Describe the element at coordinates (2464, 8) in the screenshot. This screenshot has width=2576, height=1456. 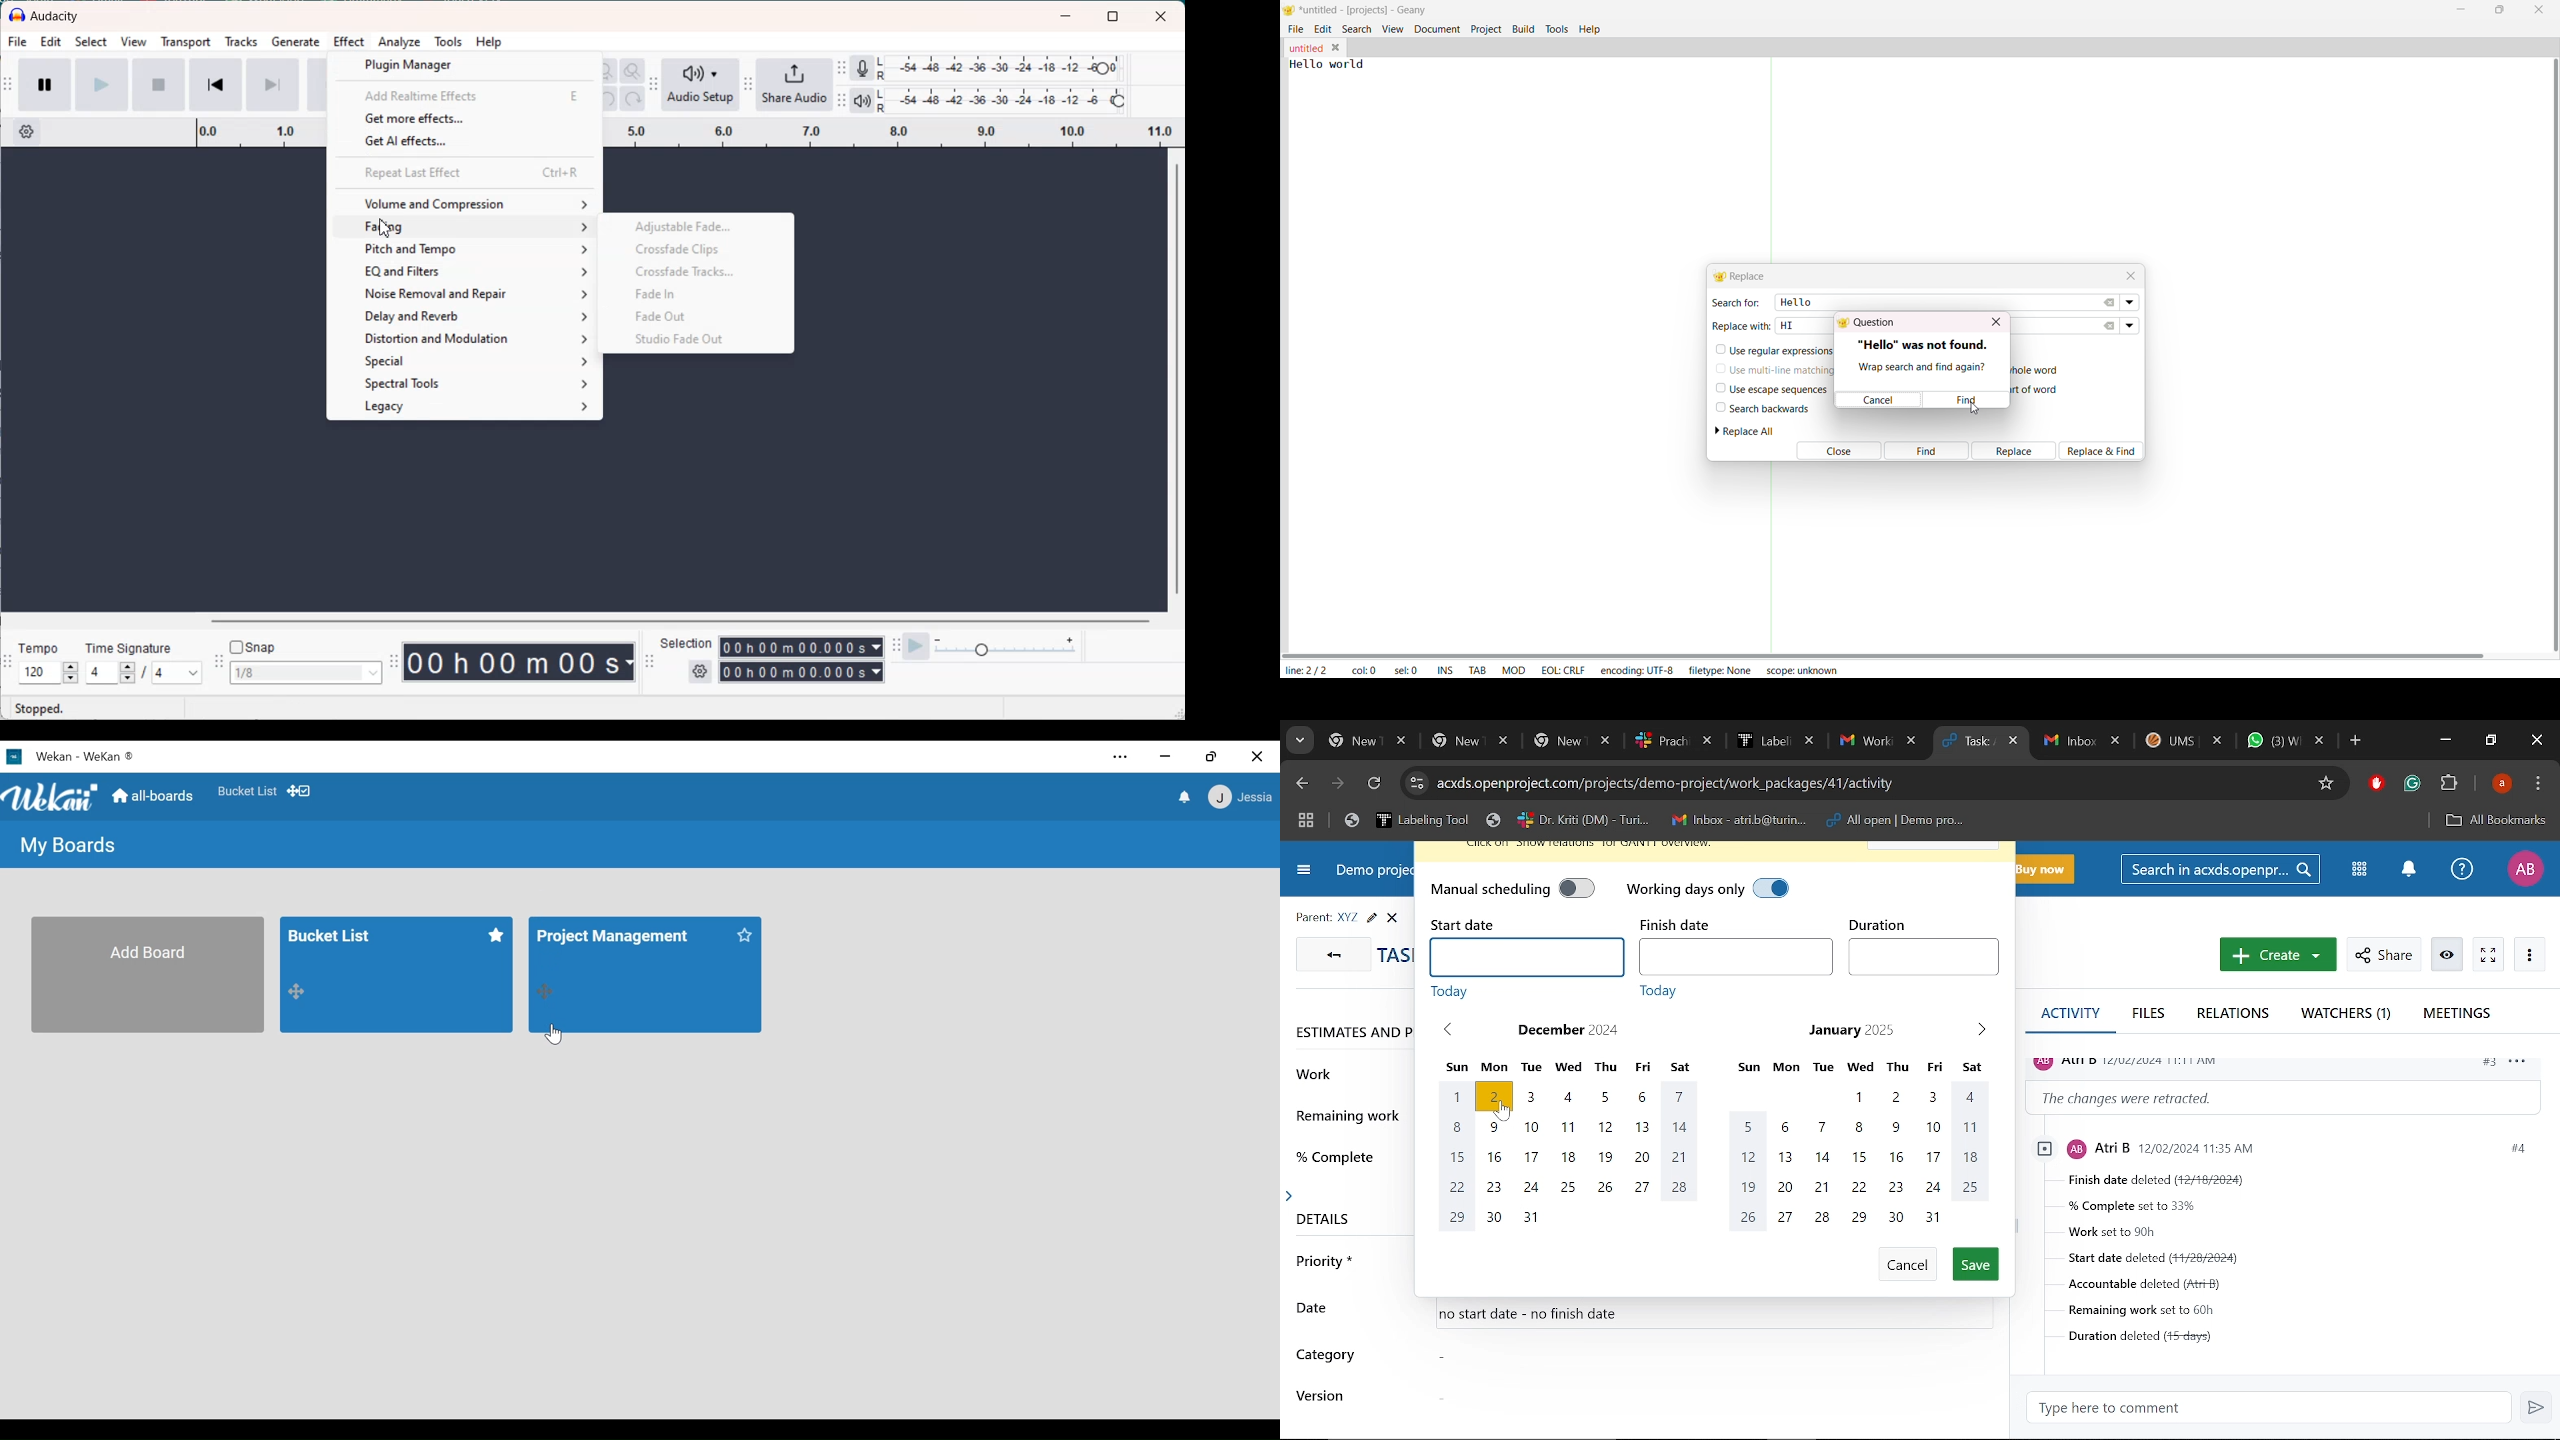
I see `minimize` at that location.